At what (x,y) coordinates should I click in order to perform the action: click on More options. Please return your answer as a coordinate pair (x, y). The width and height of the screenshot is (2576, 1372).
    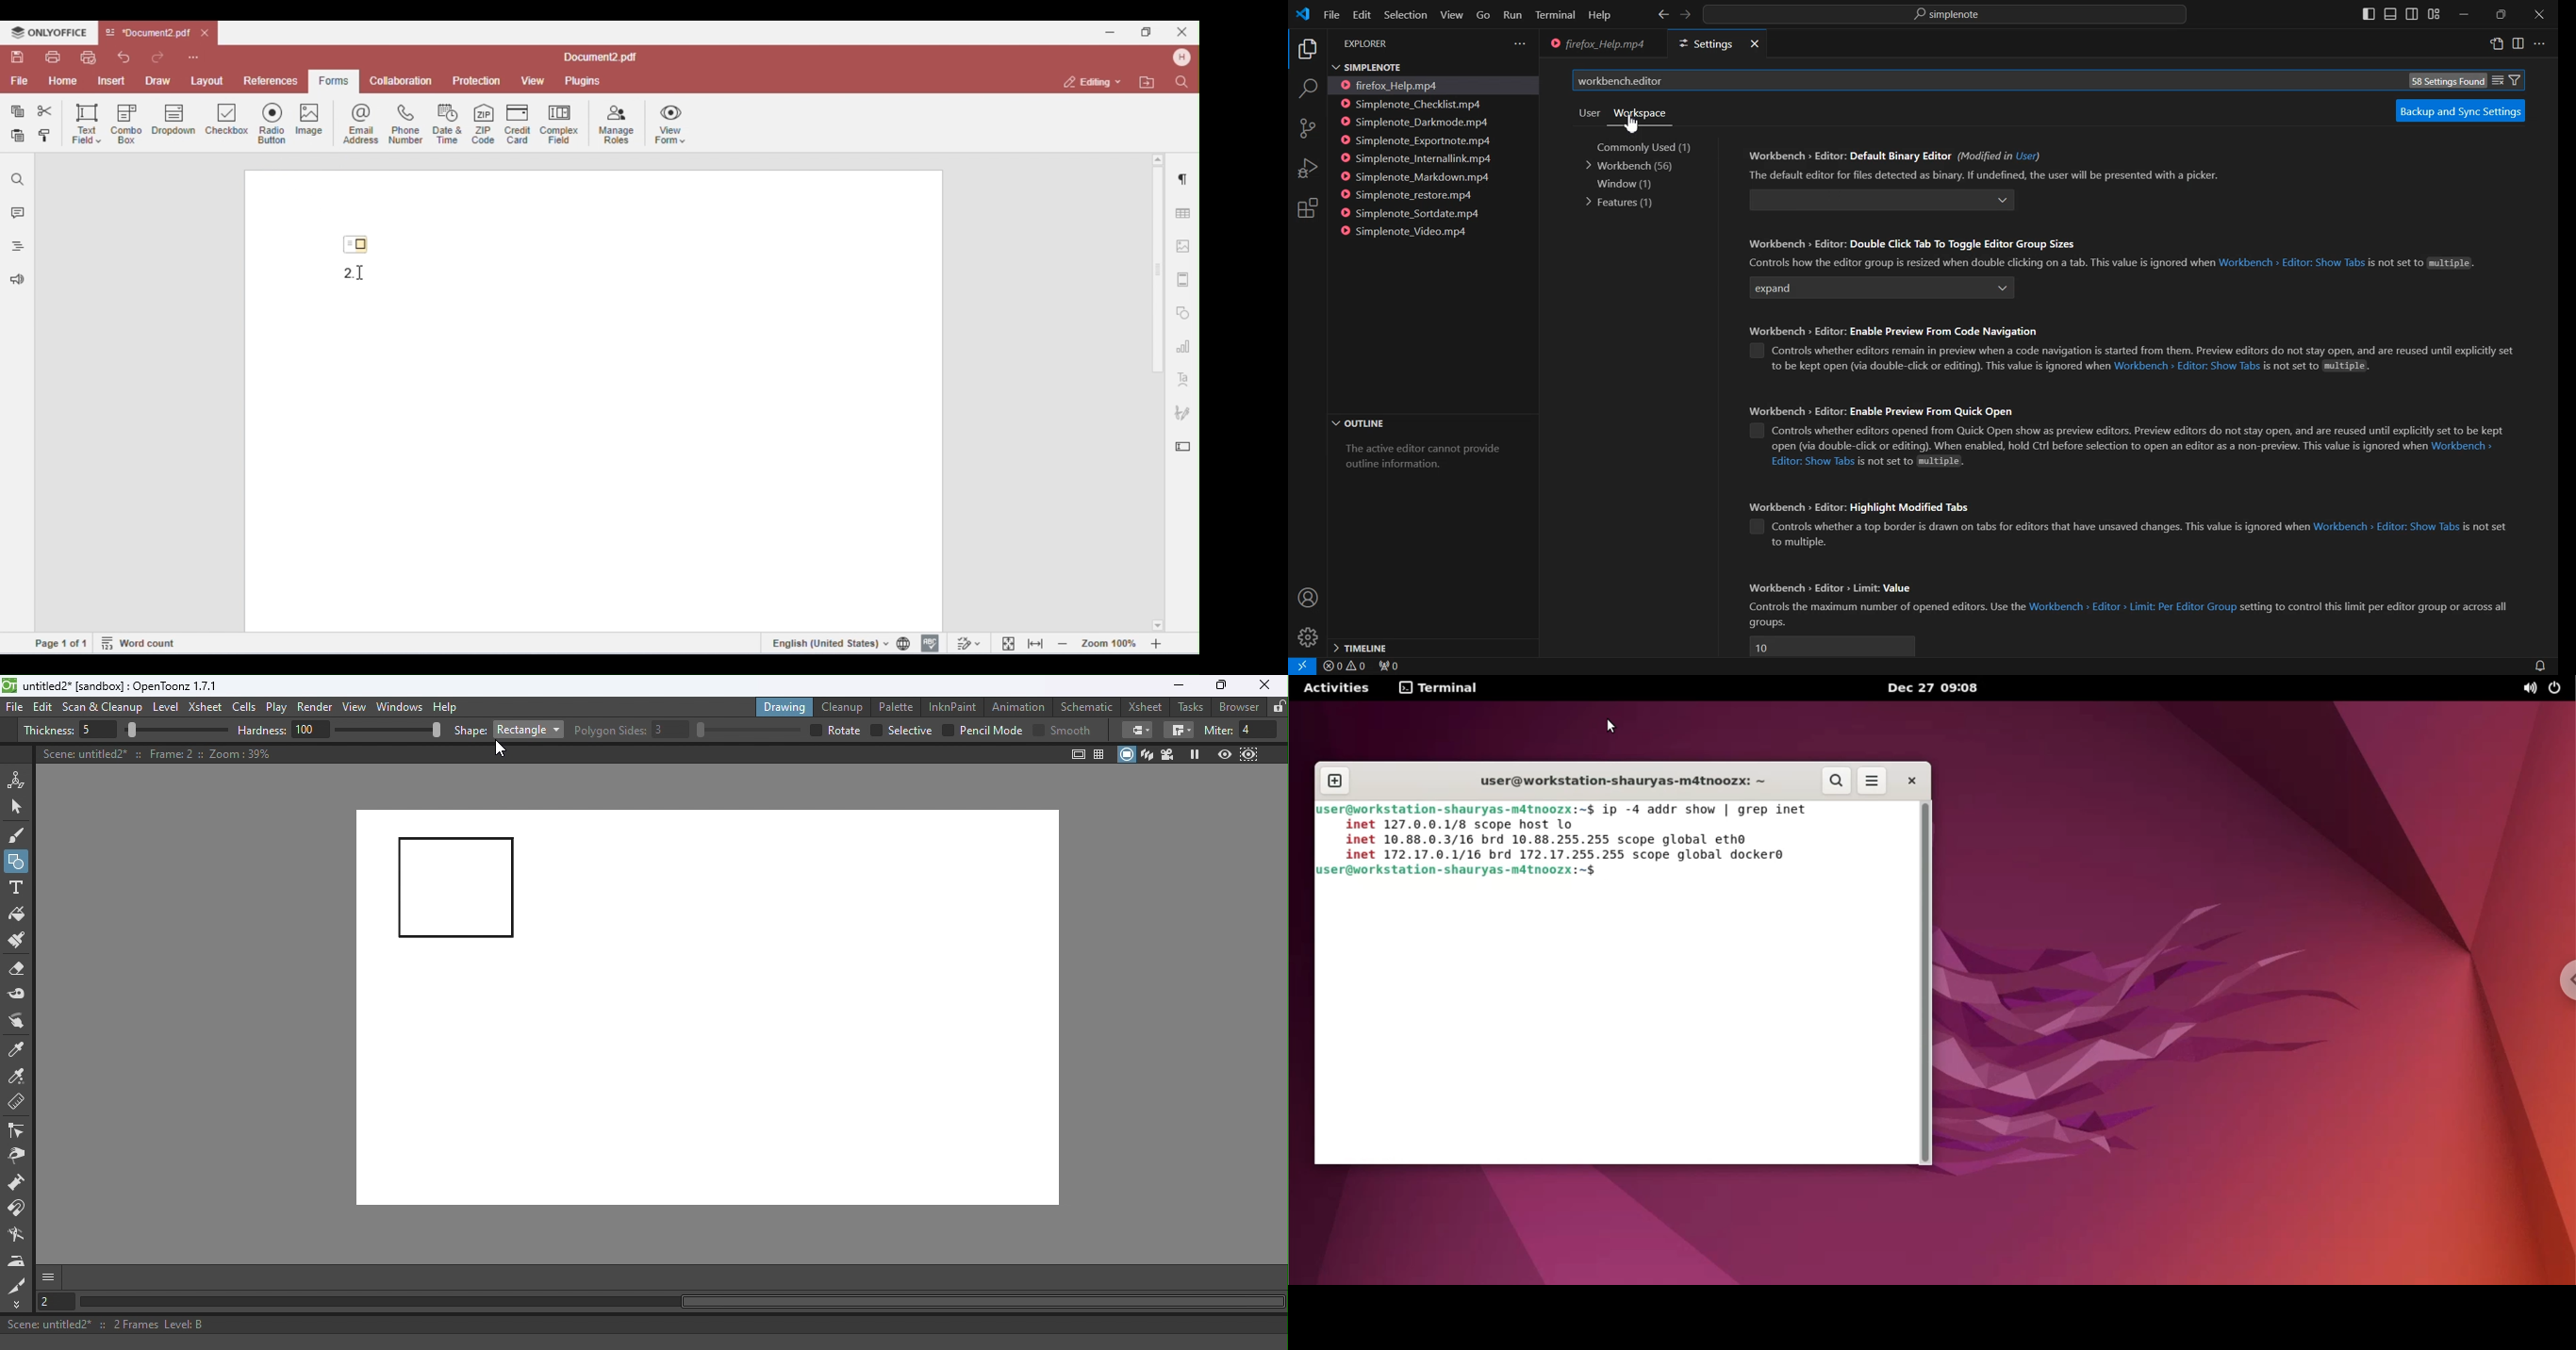
    Looking at the image, I should click on (48, 1276).